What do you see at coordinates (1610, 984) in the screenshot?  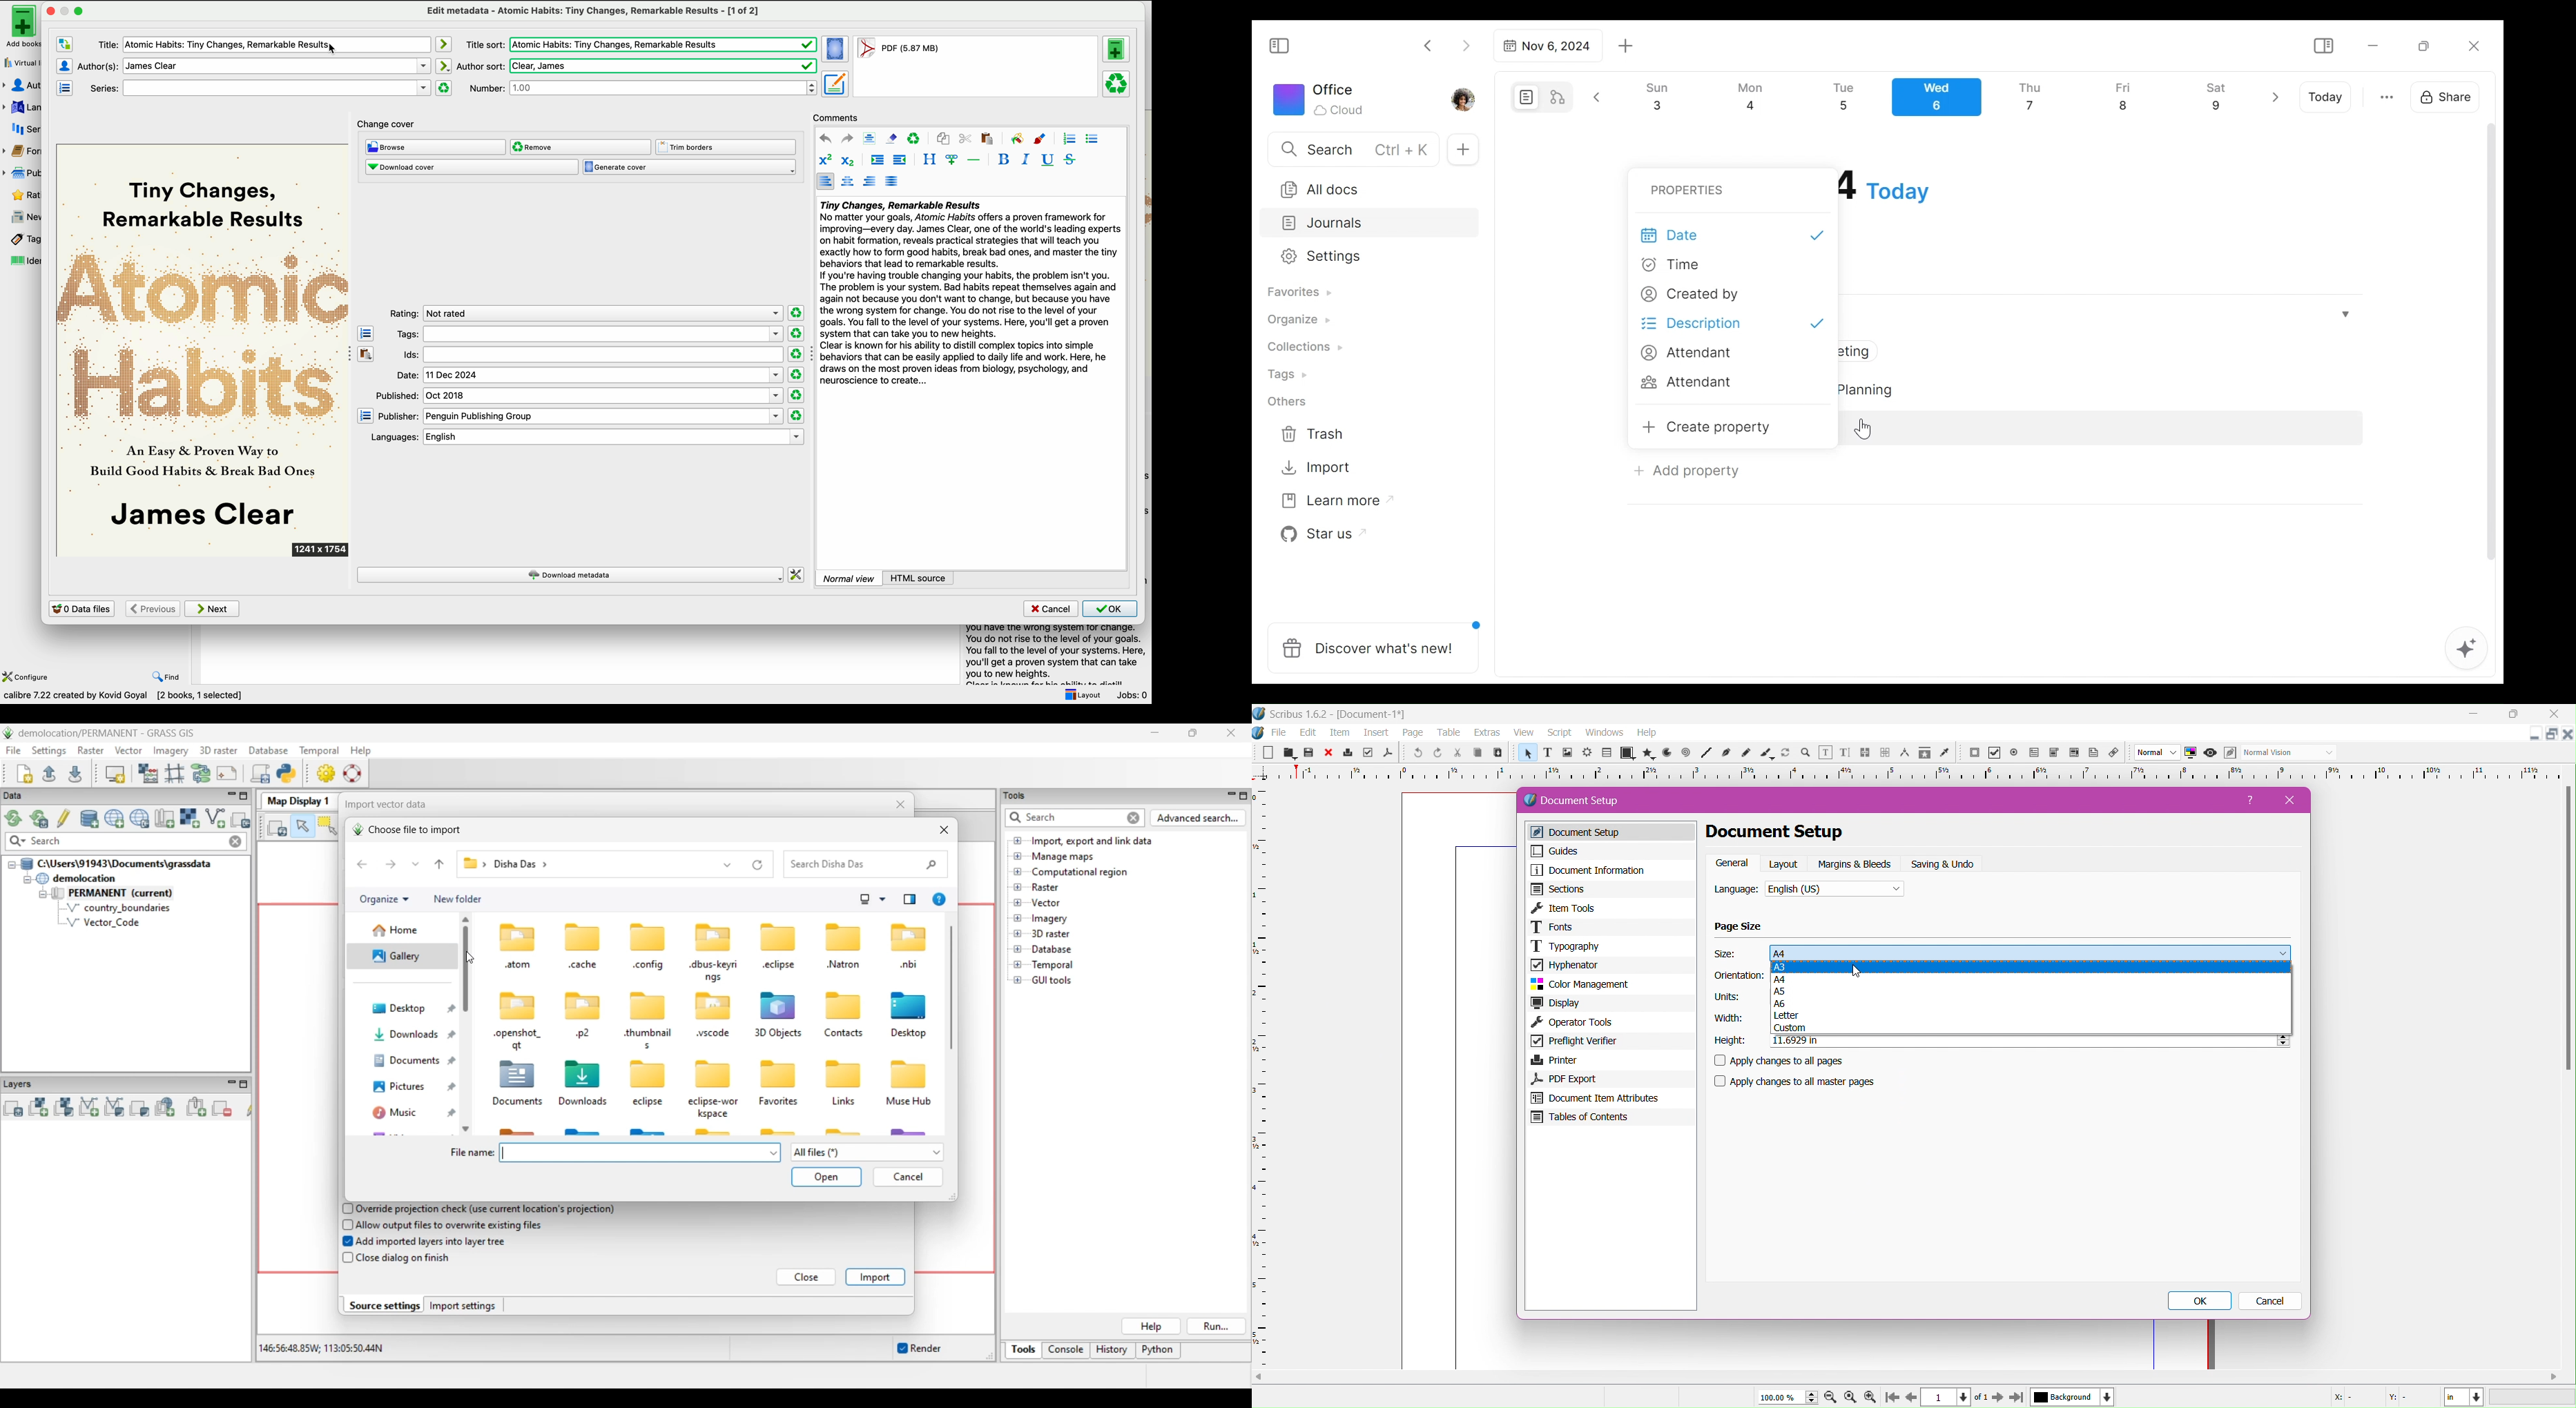 I see `Color Management` at bounding box center [1610, 984].